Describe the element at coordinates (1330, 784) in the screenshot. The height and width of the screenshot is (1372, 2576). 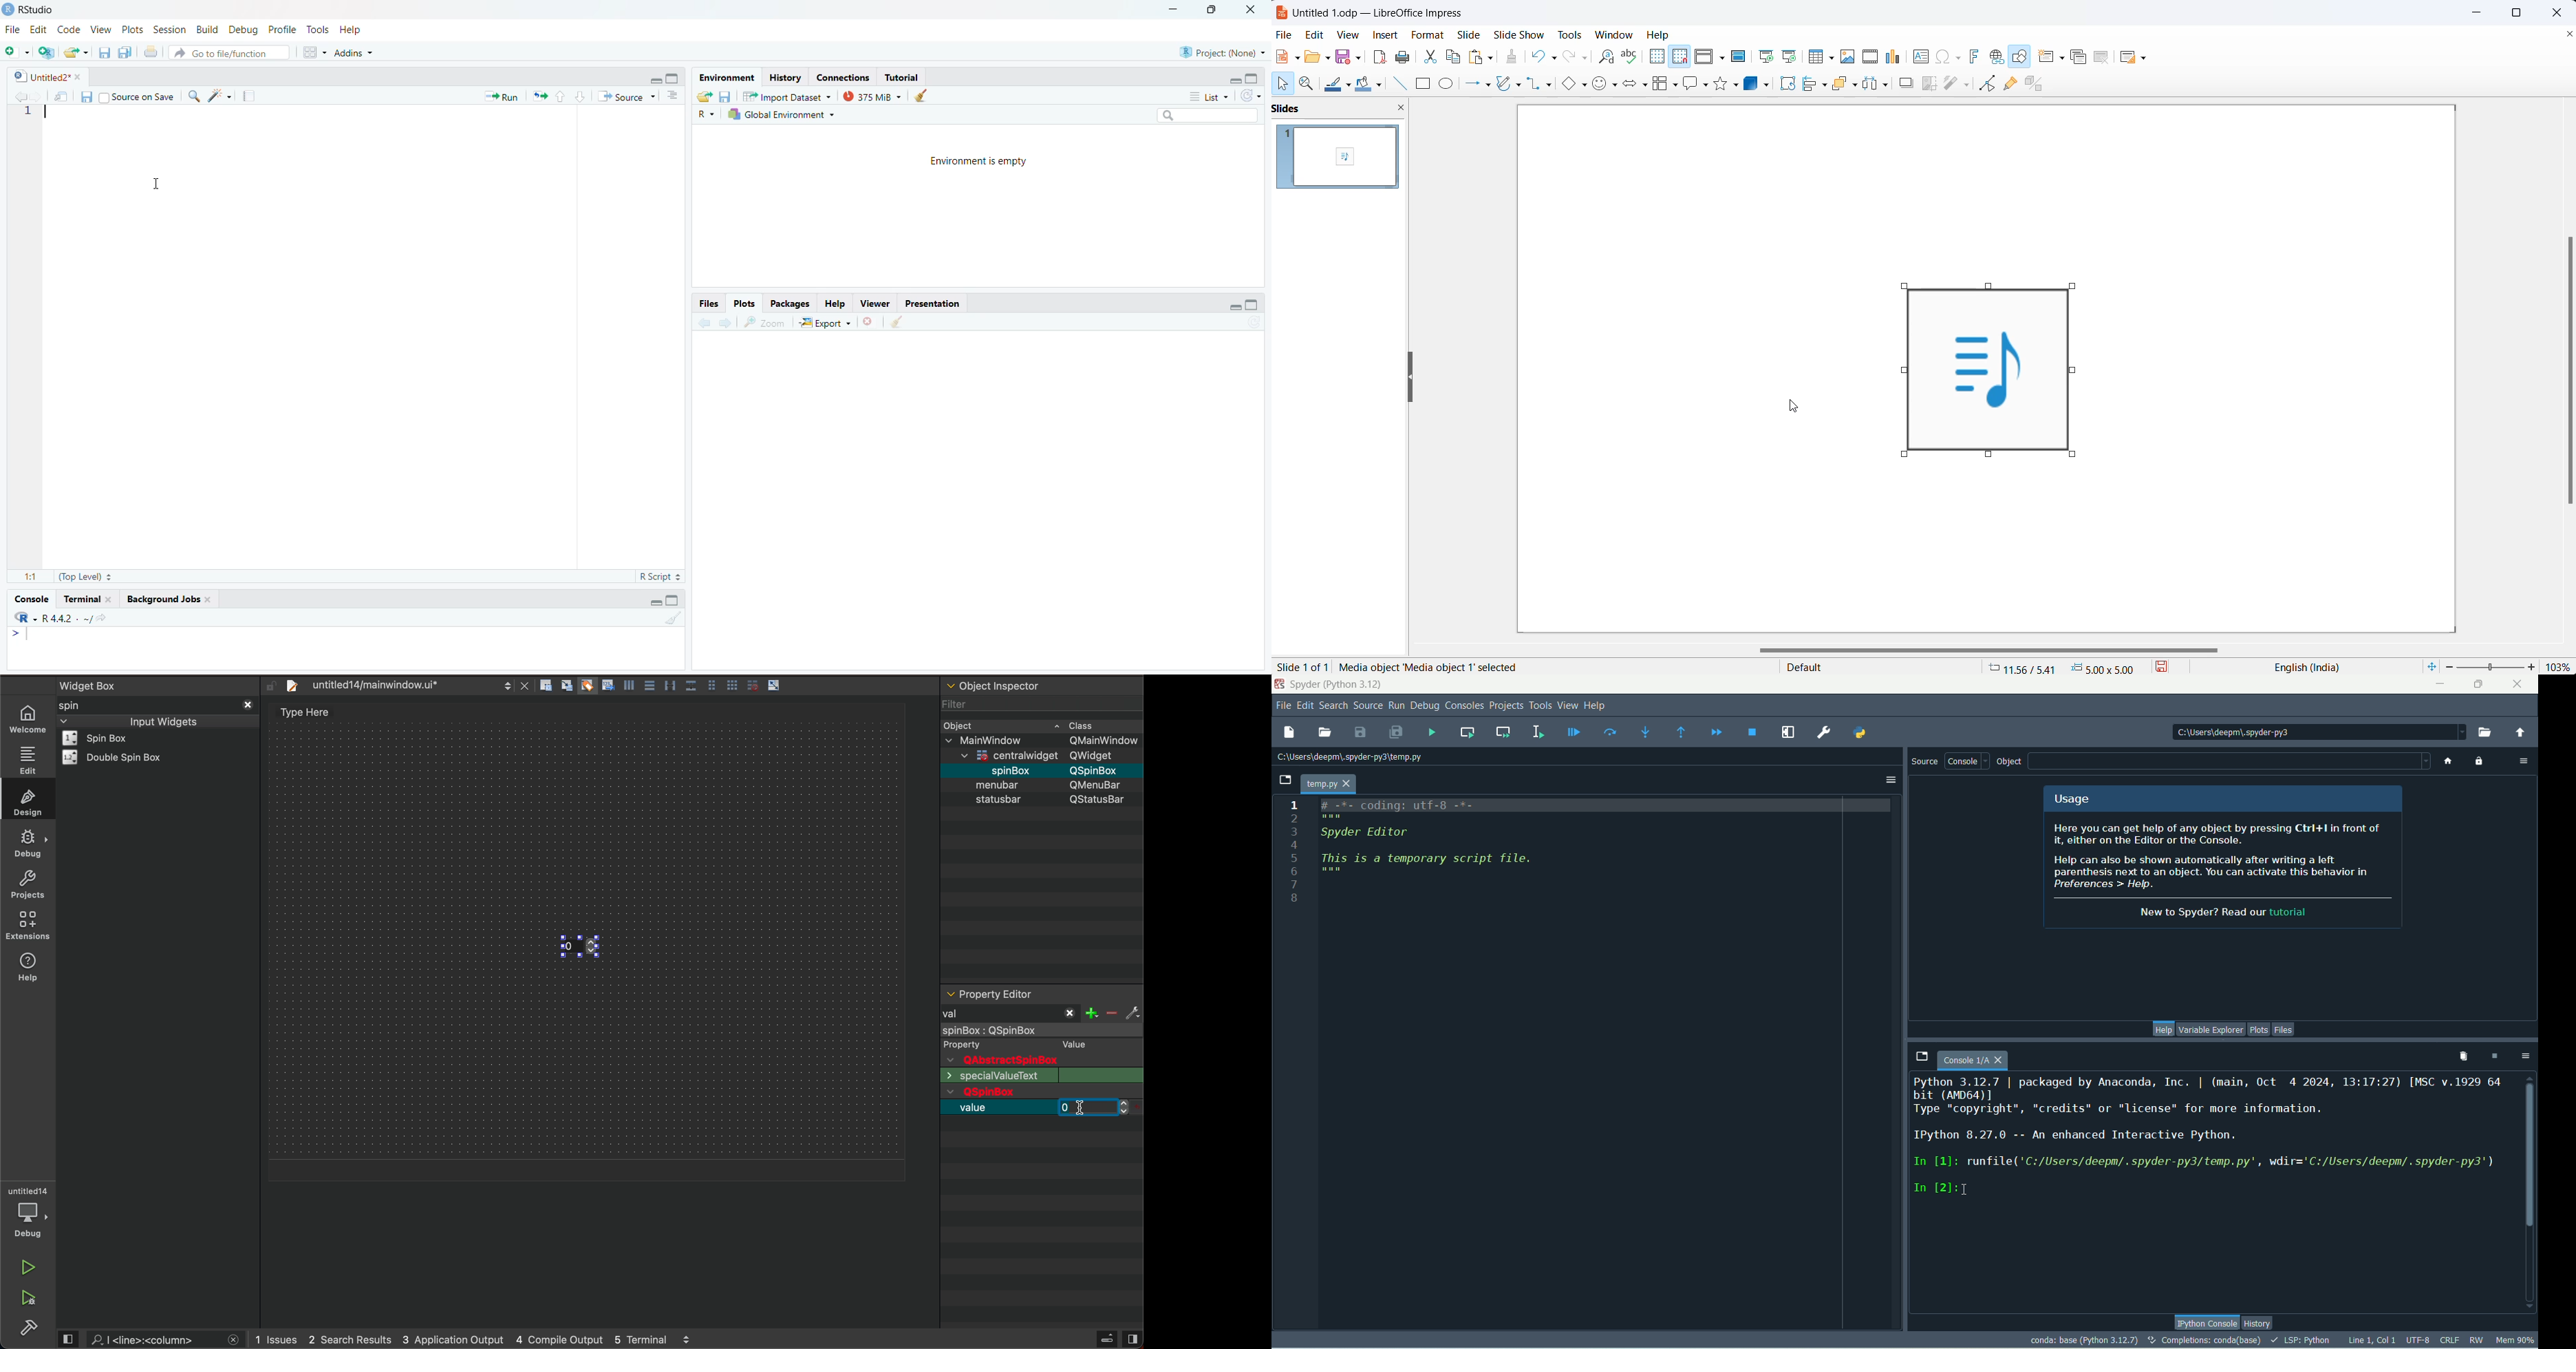
I see `temp.py` at that location.